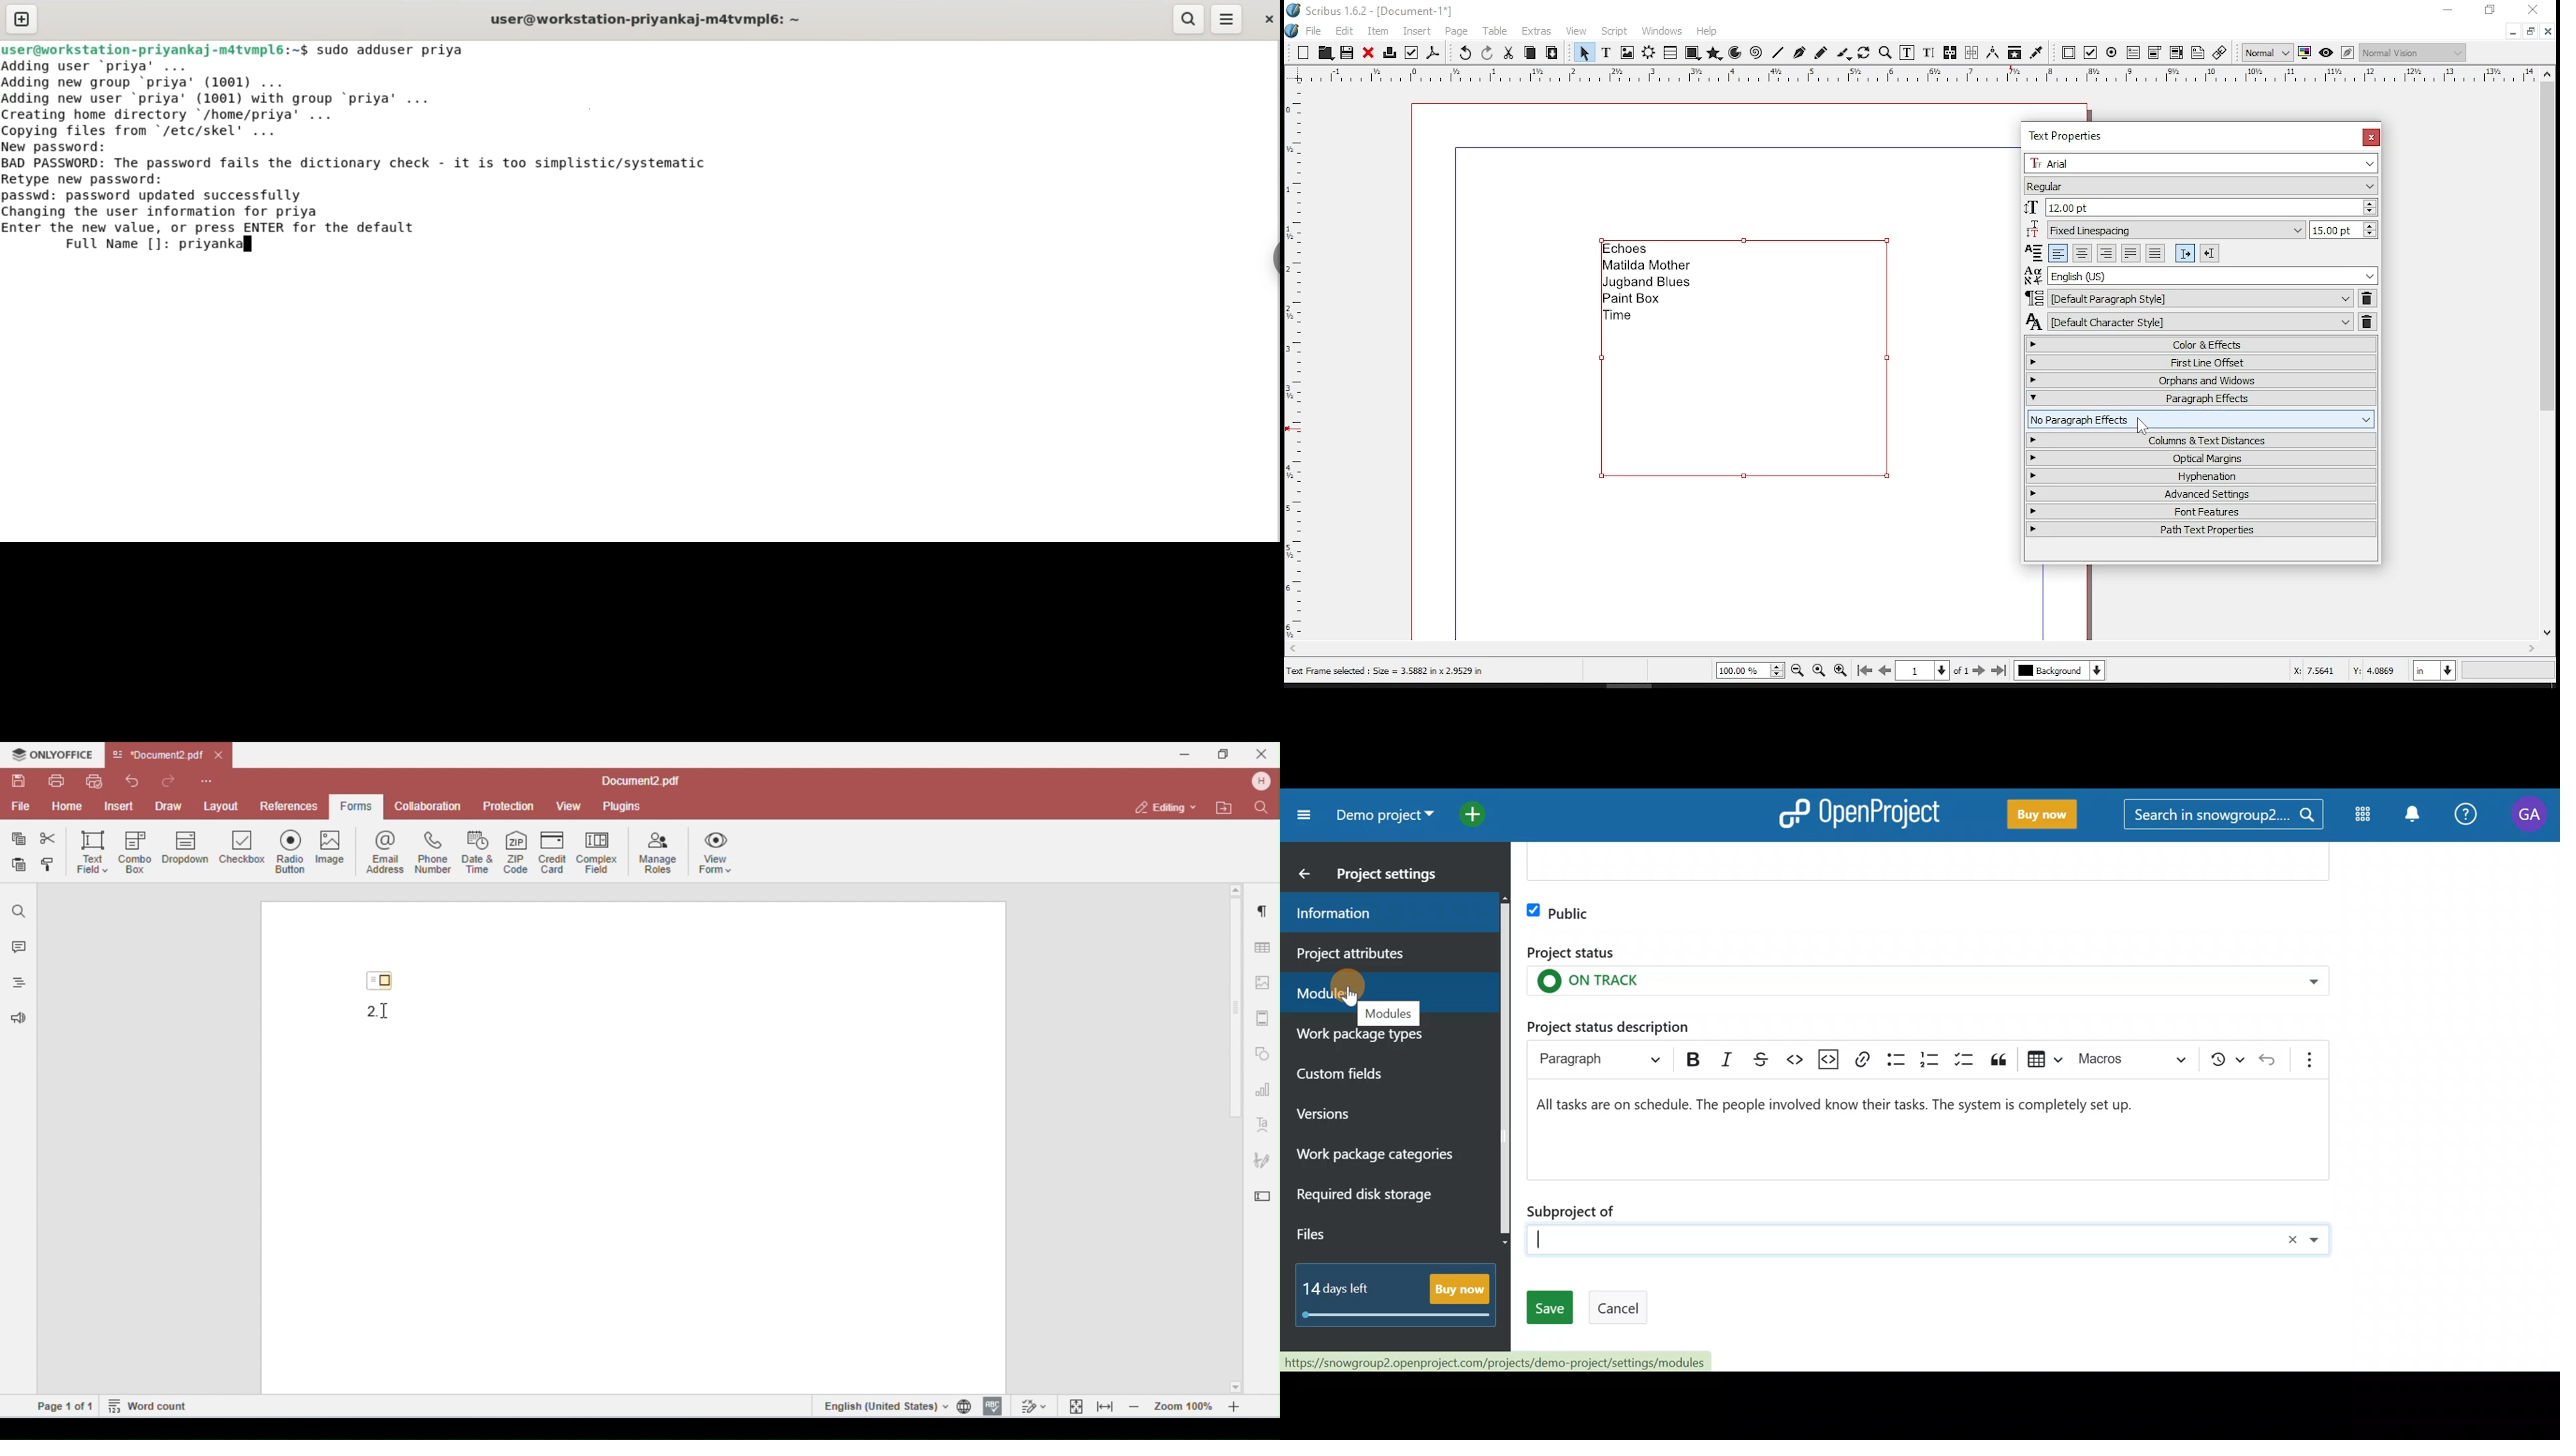 This screenshot has height=1456, width=2576. I want to click on next page, so click(1979, 670).